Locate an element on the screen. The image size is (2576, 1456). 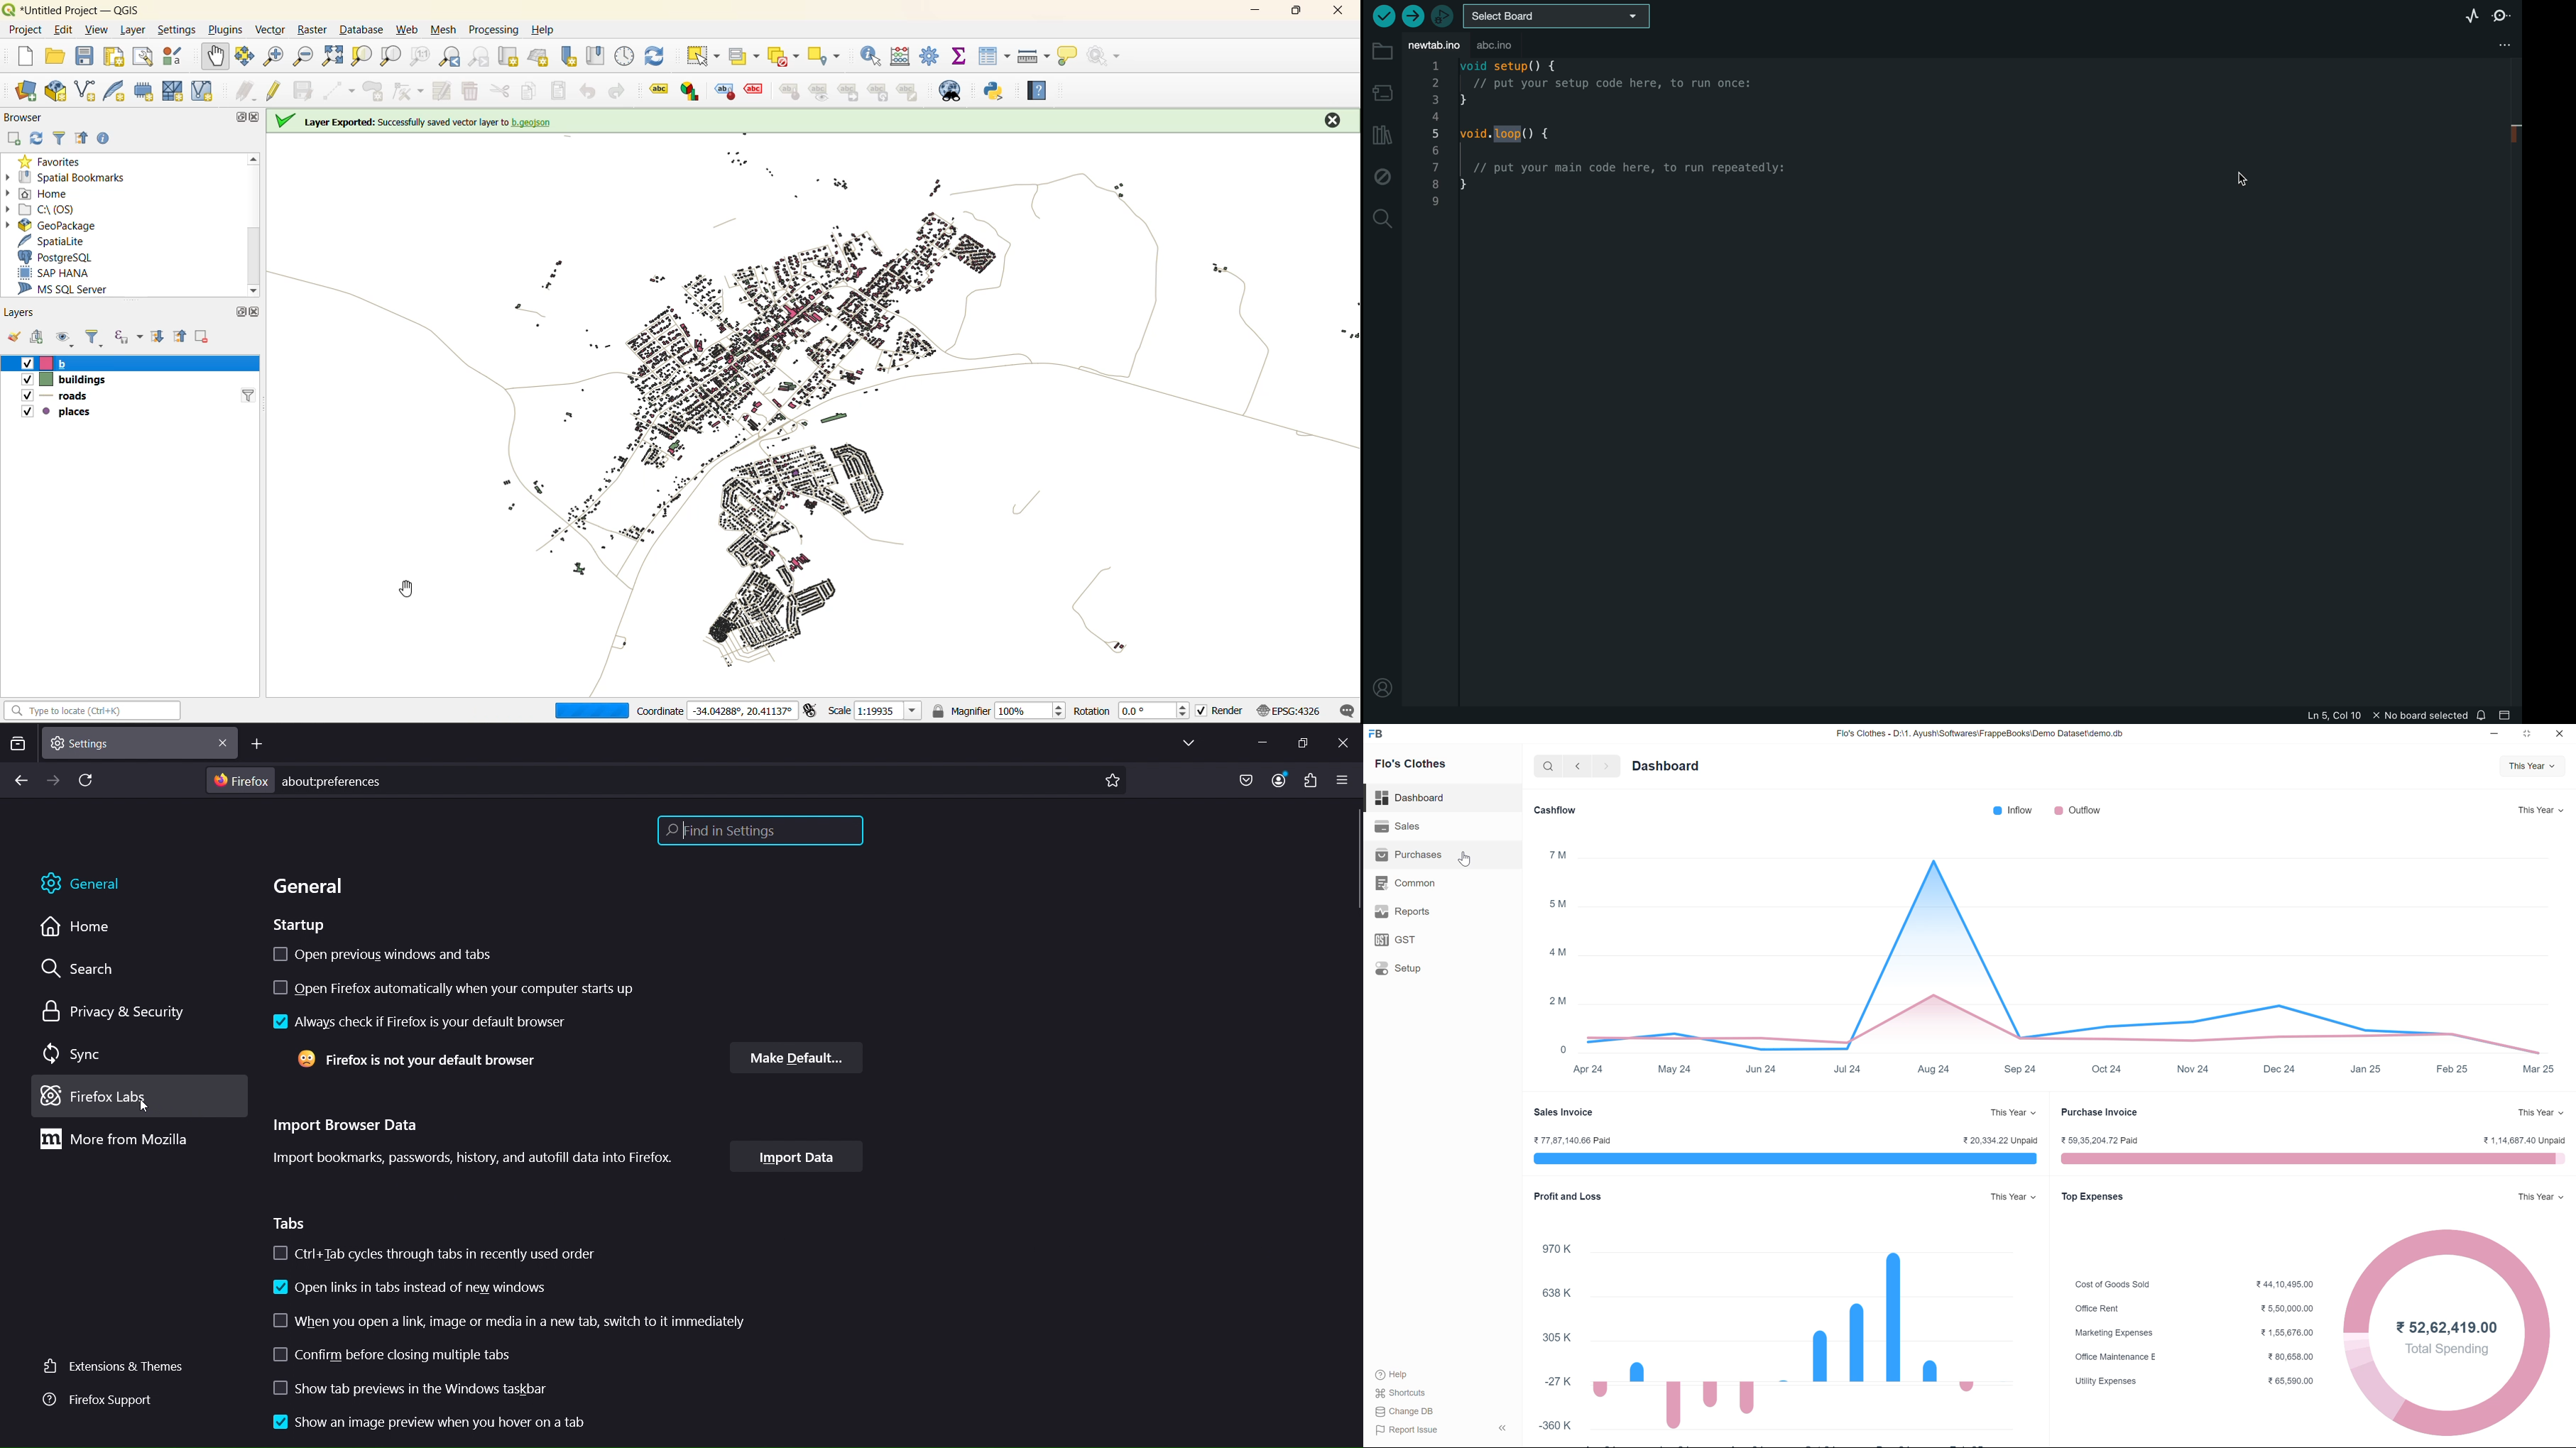
0 is located at coordinates (1563, 1050).